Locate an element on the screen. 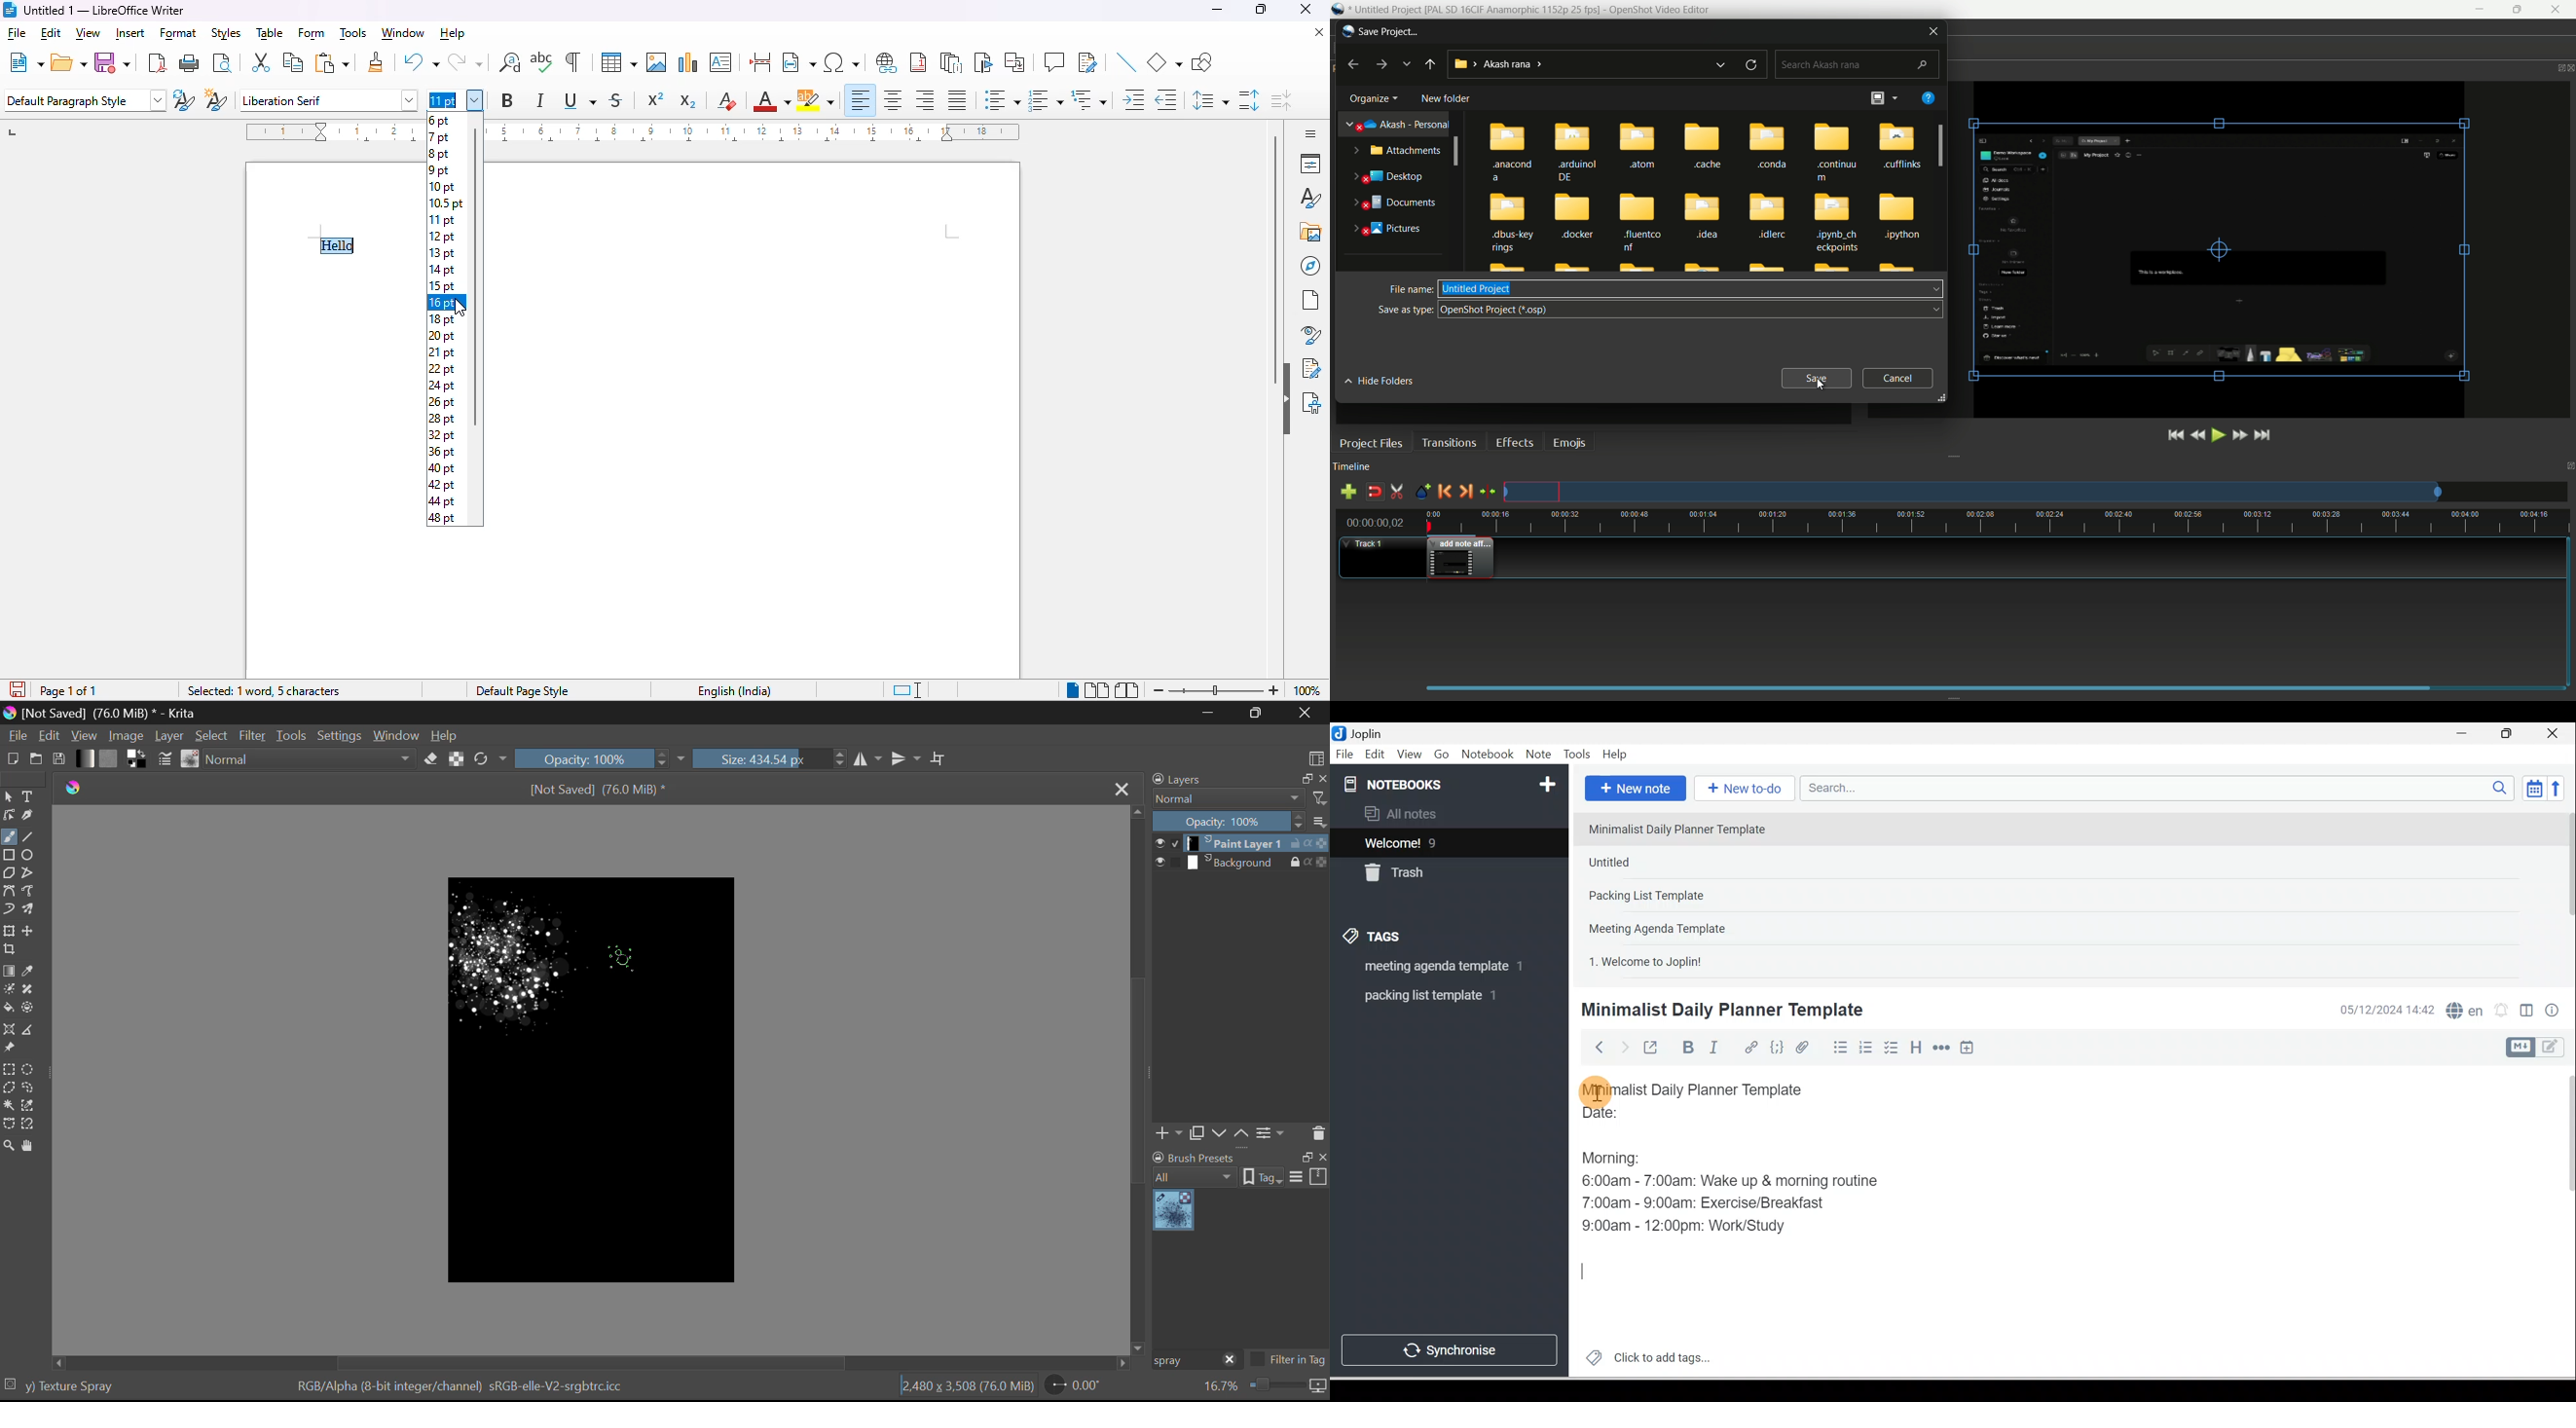 This screenshot has width=2576, height=1428. increase indent is located at coordinates (1134, 100).